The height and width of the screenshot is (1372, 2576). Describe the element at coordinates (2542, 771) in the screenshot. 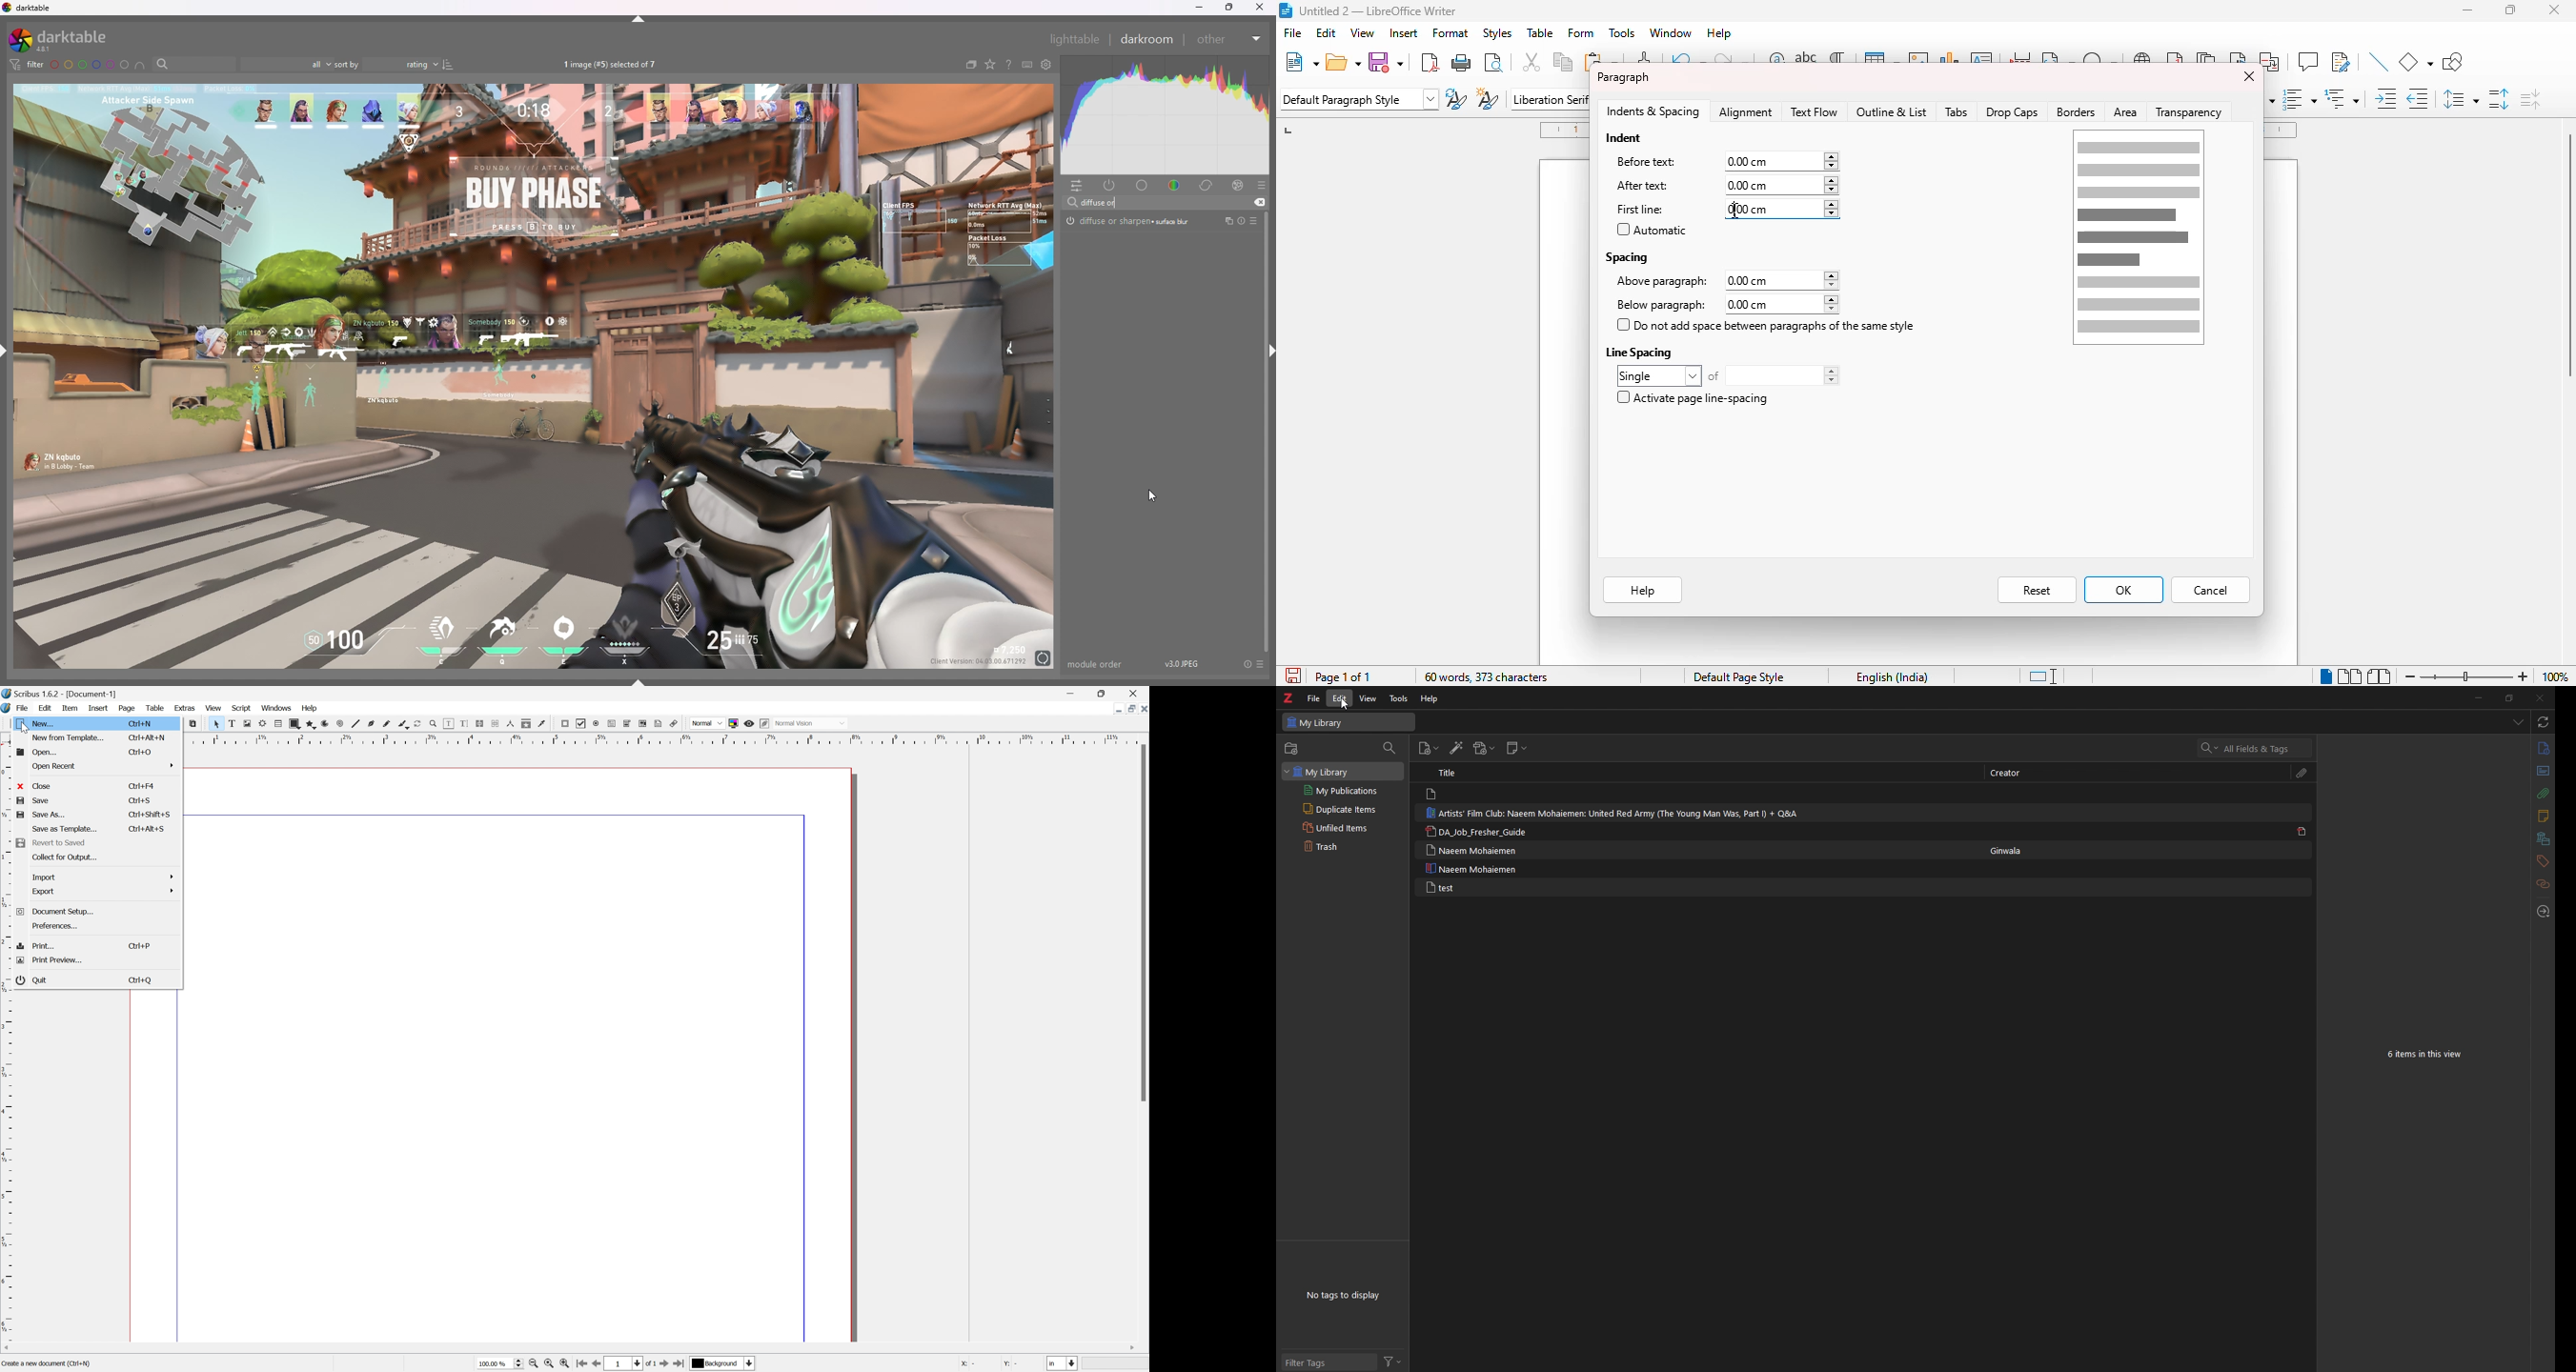

I see `abstract` at that location.